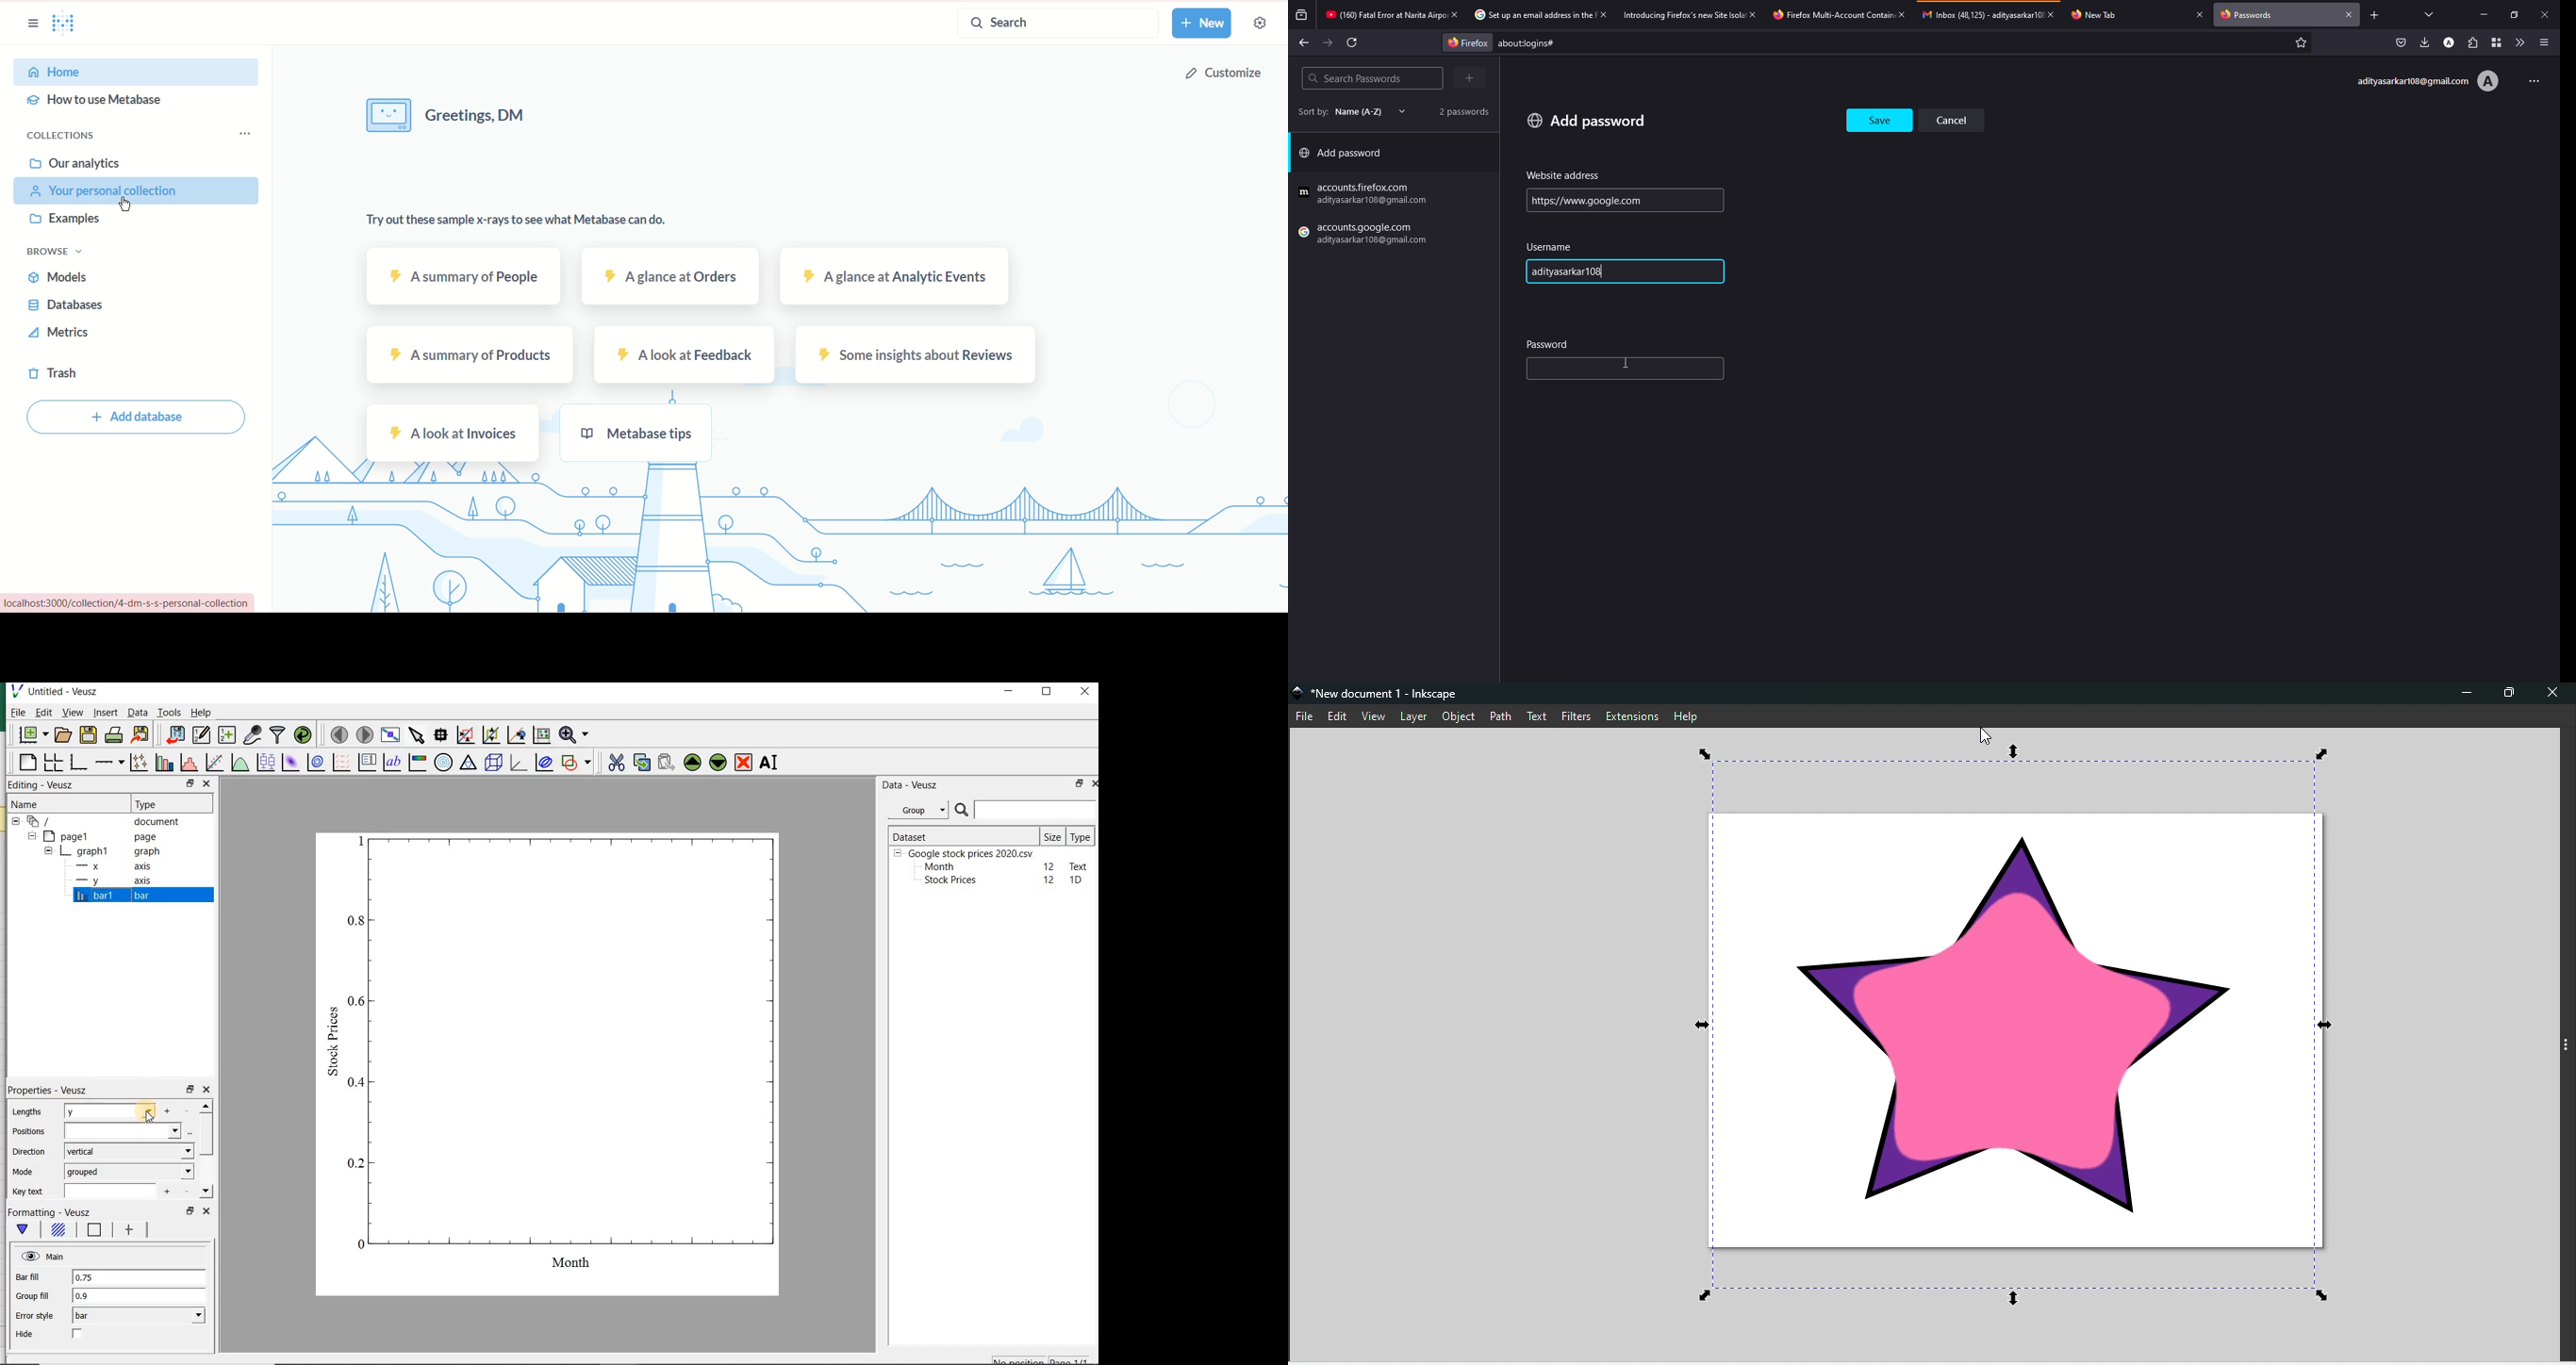  Describe the element at coordinates (2545, 14) in the screenshot. I see `close` at that location.